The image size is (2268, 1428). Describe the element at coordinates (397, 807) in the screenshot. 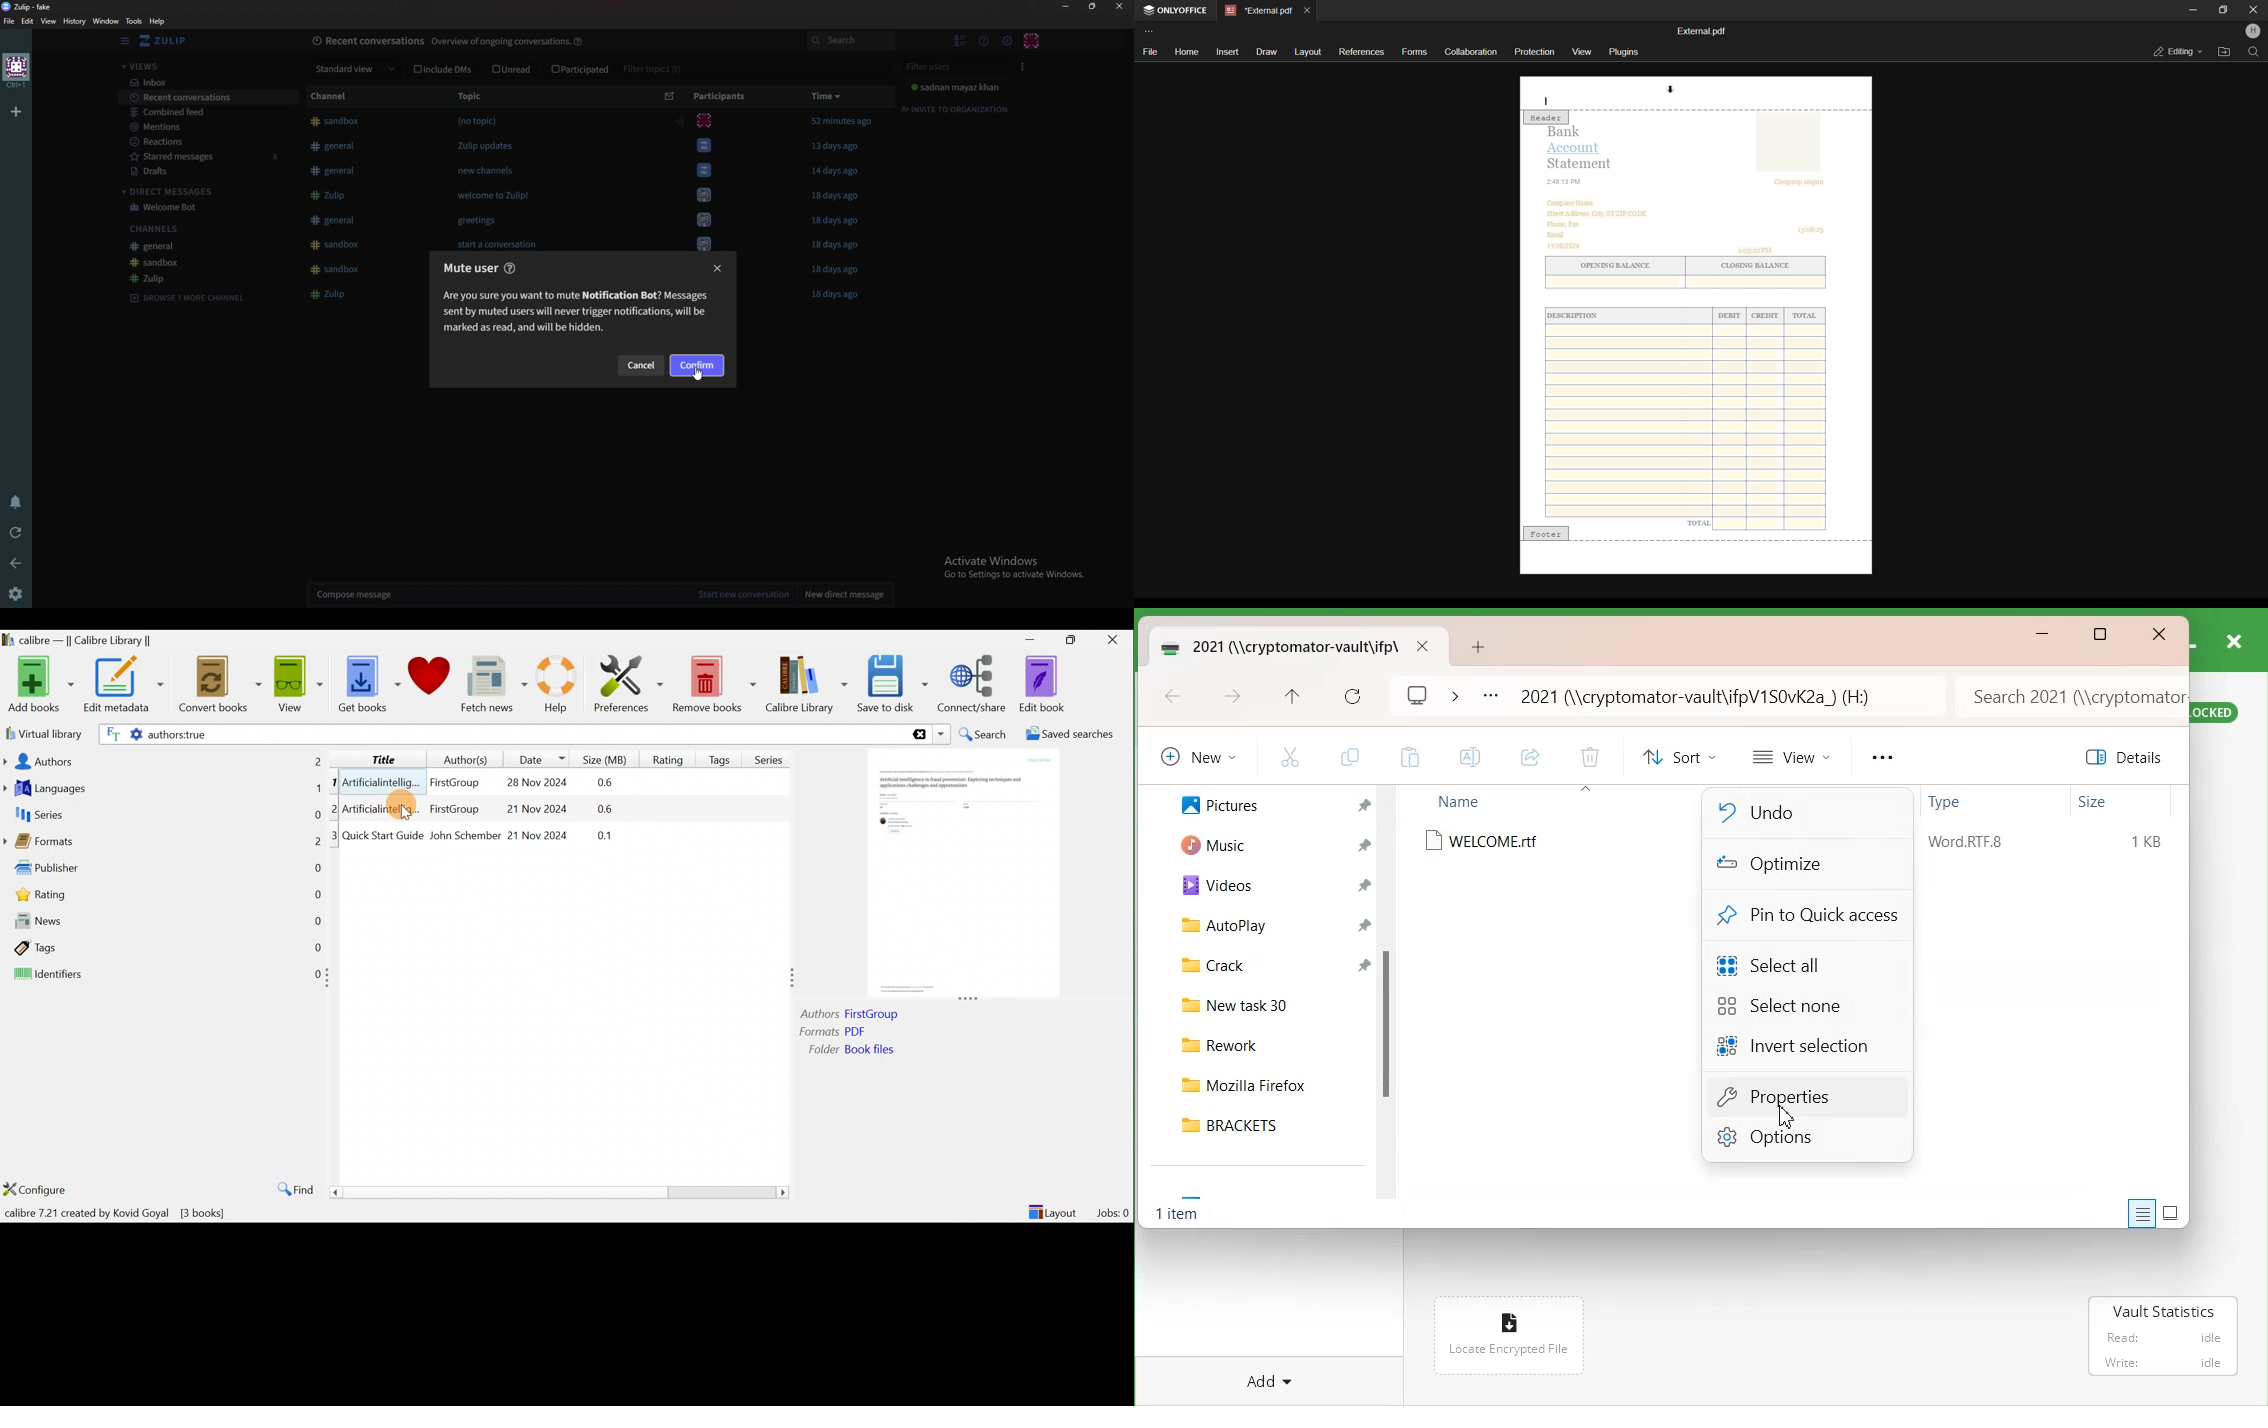

I see `Cursor` at that location.